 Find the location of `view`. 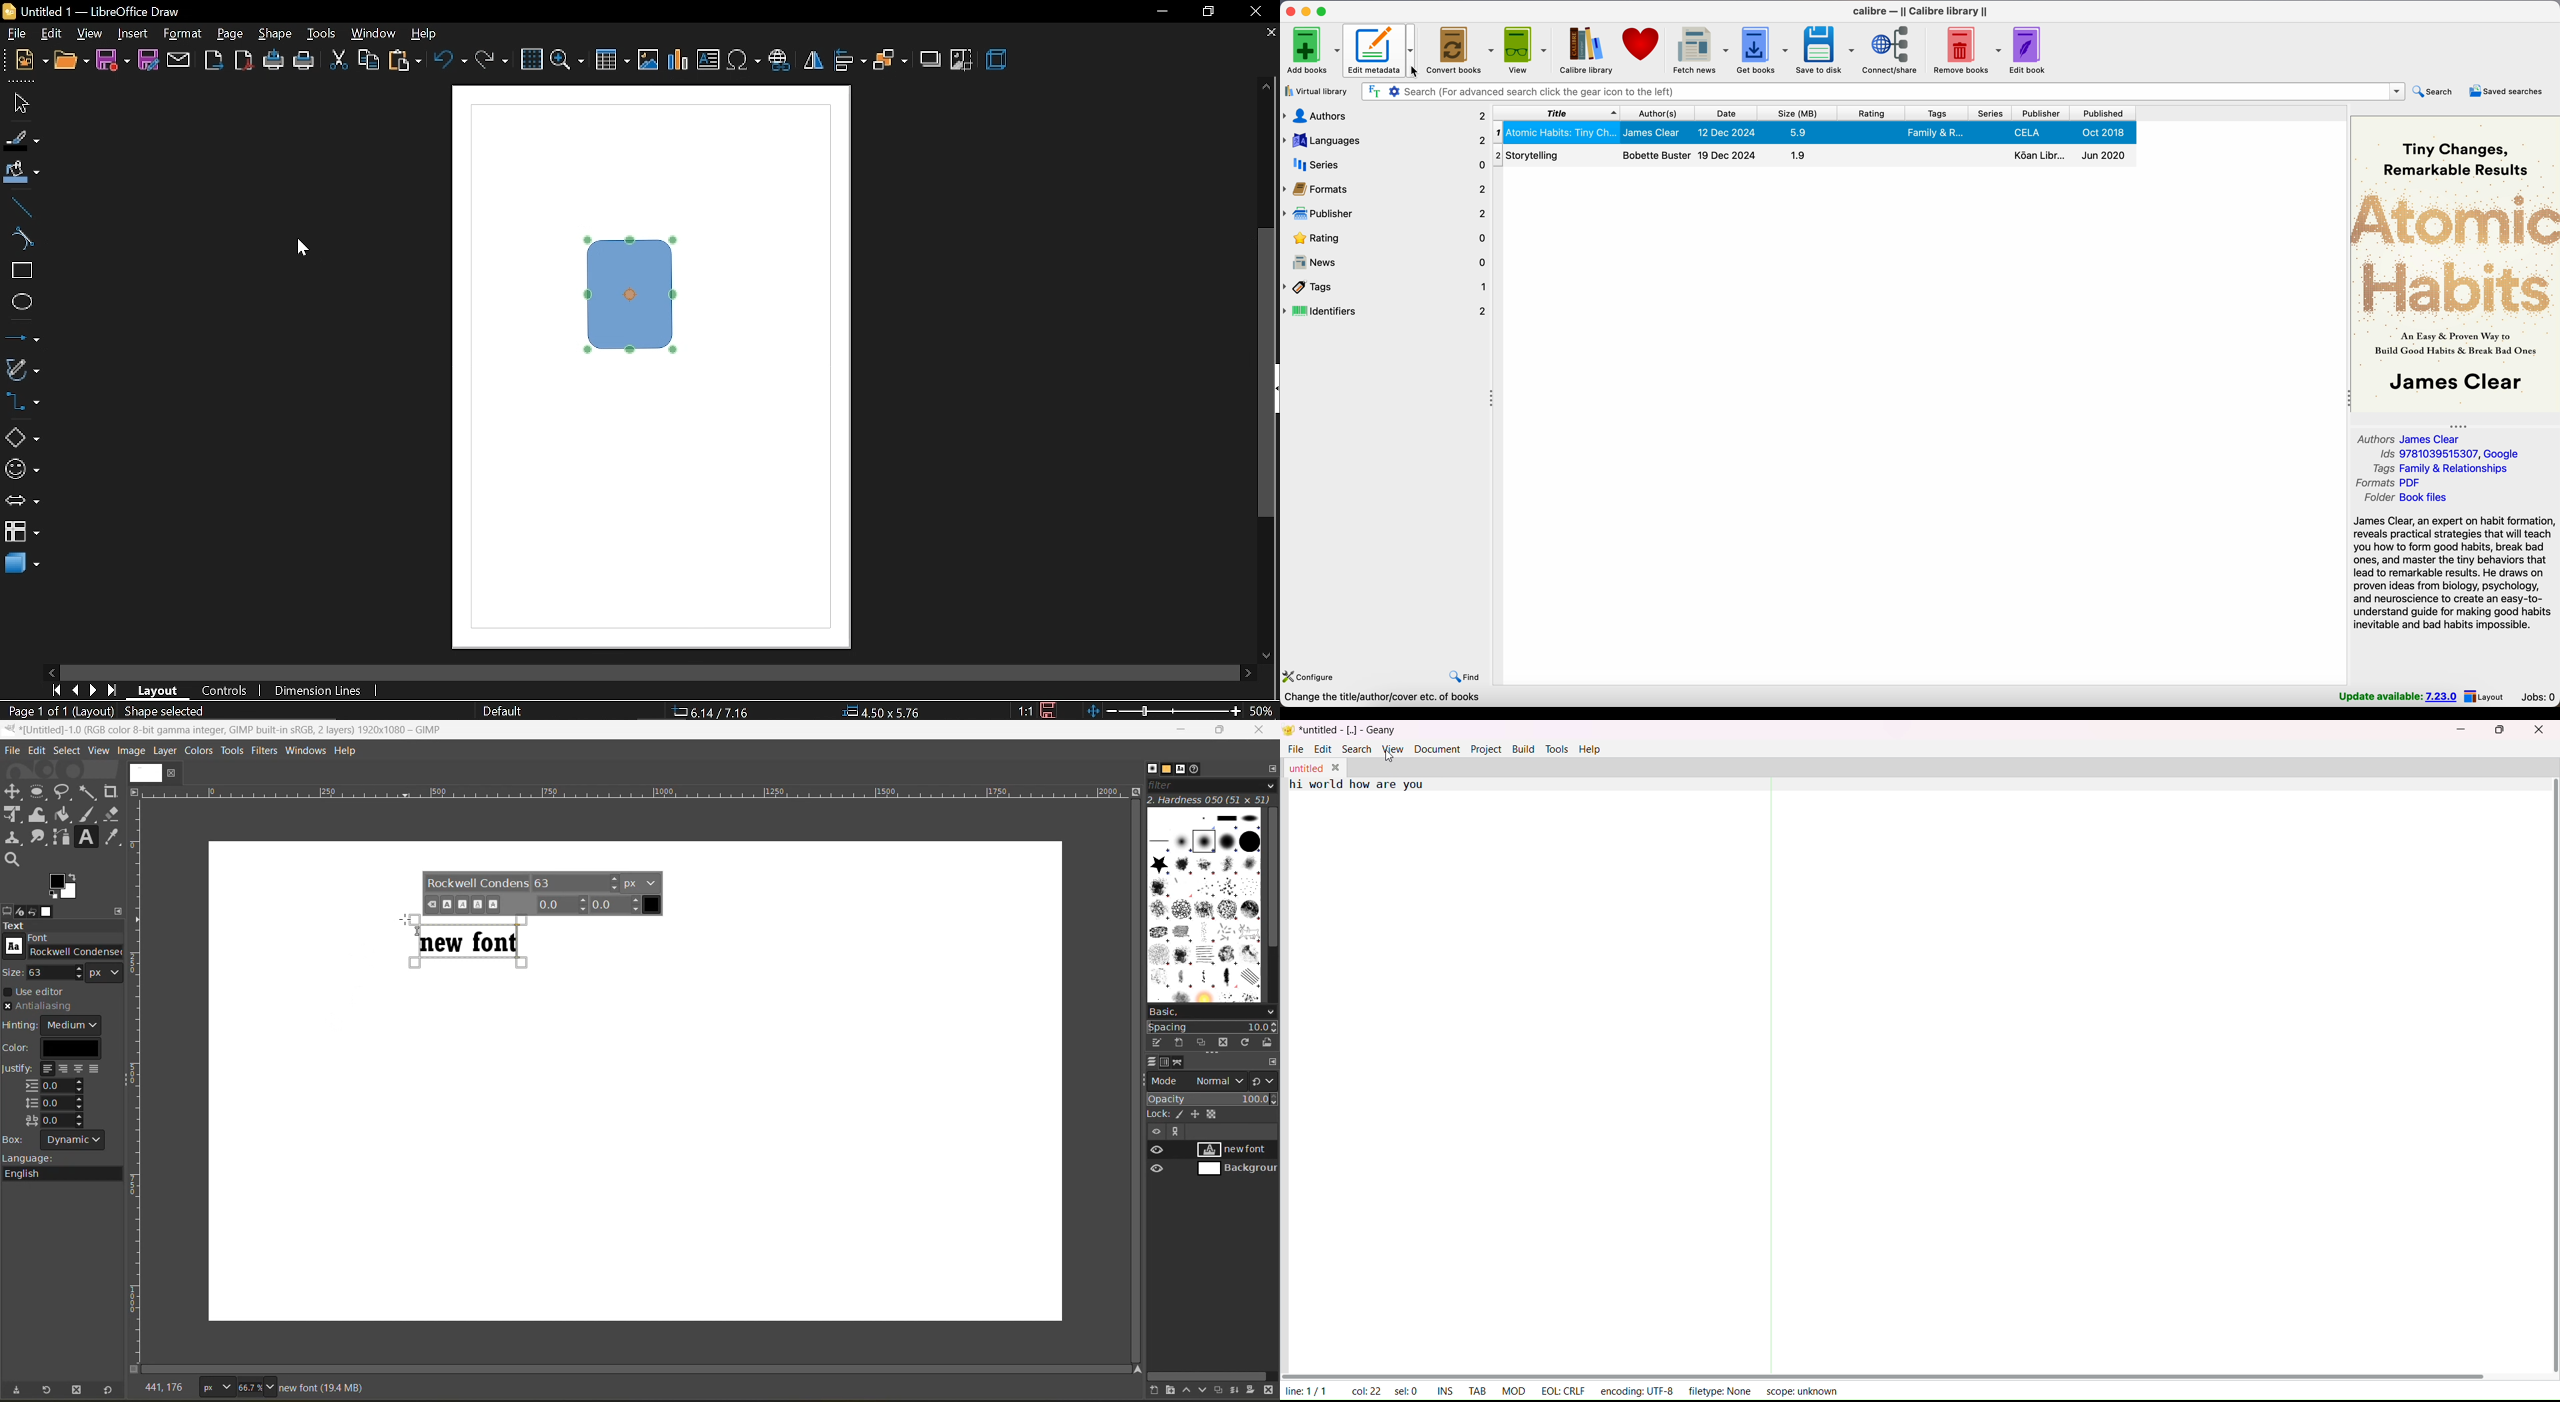

view is located at coordinates (91, 35).